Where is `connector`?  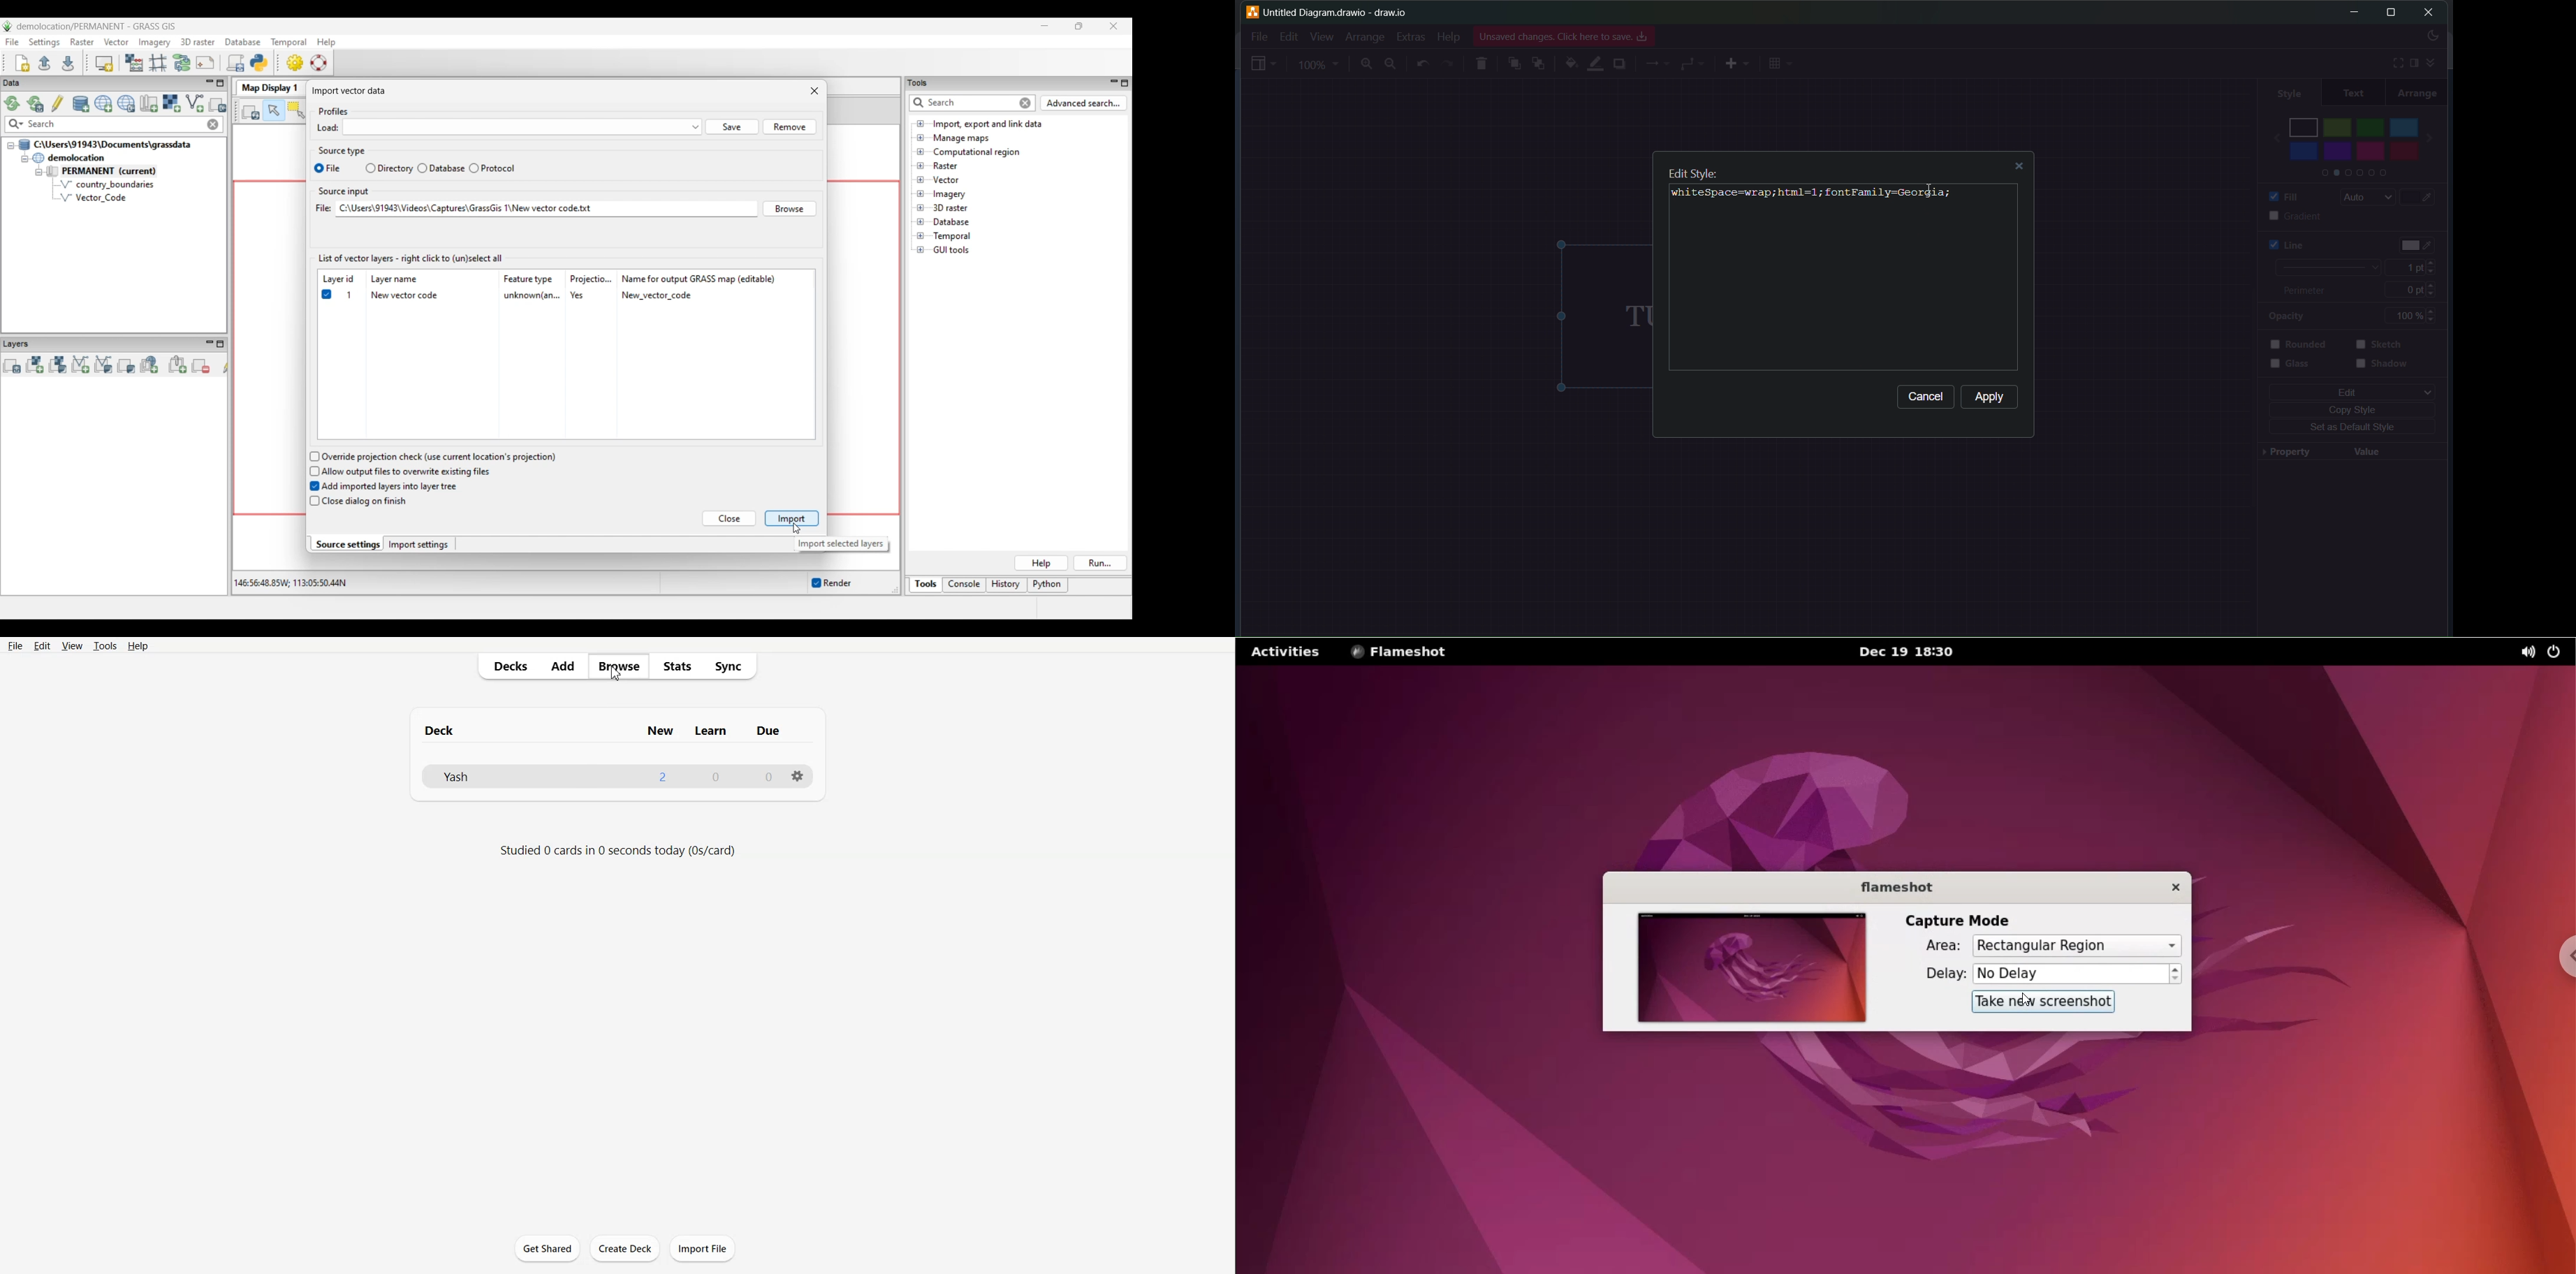
connector is located at coordinates (1693, 63).